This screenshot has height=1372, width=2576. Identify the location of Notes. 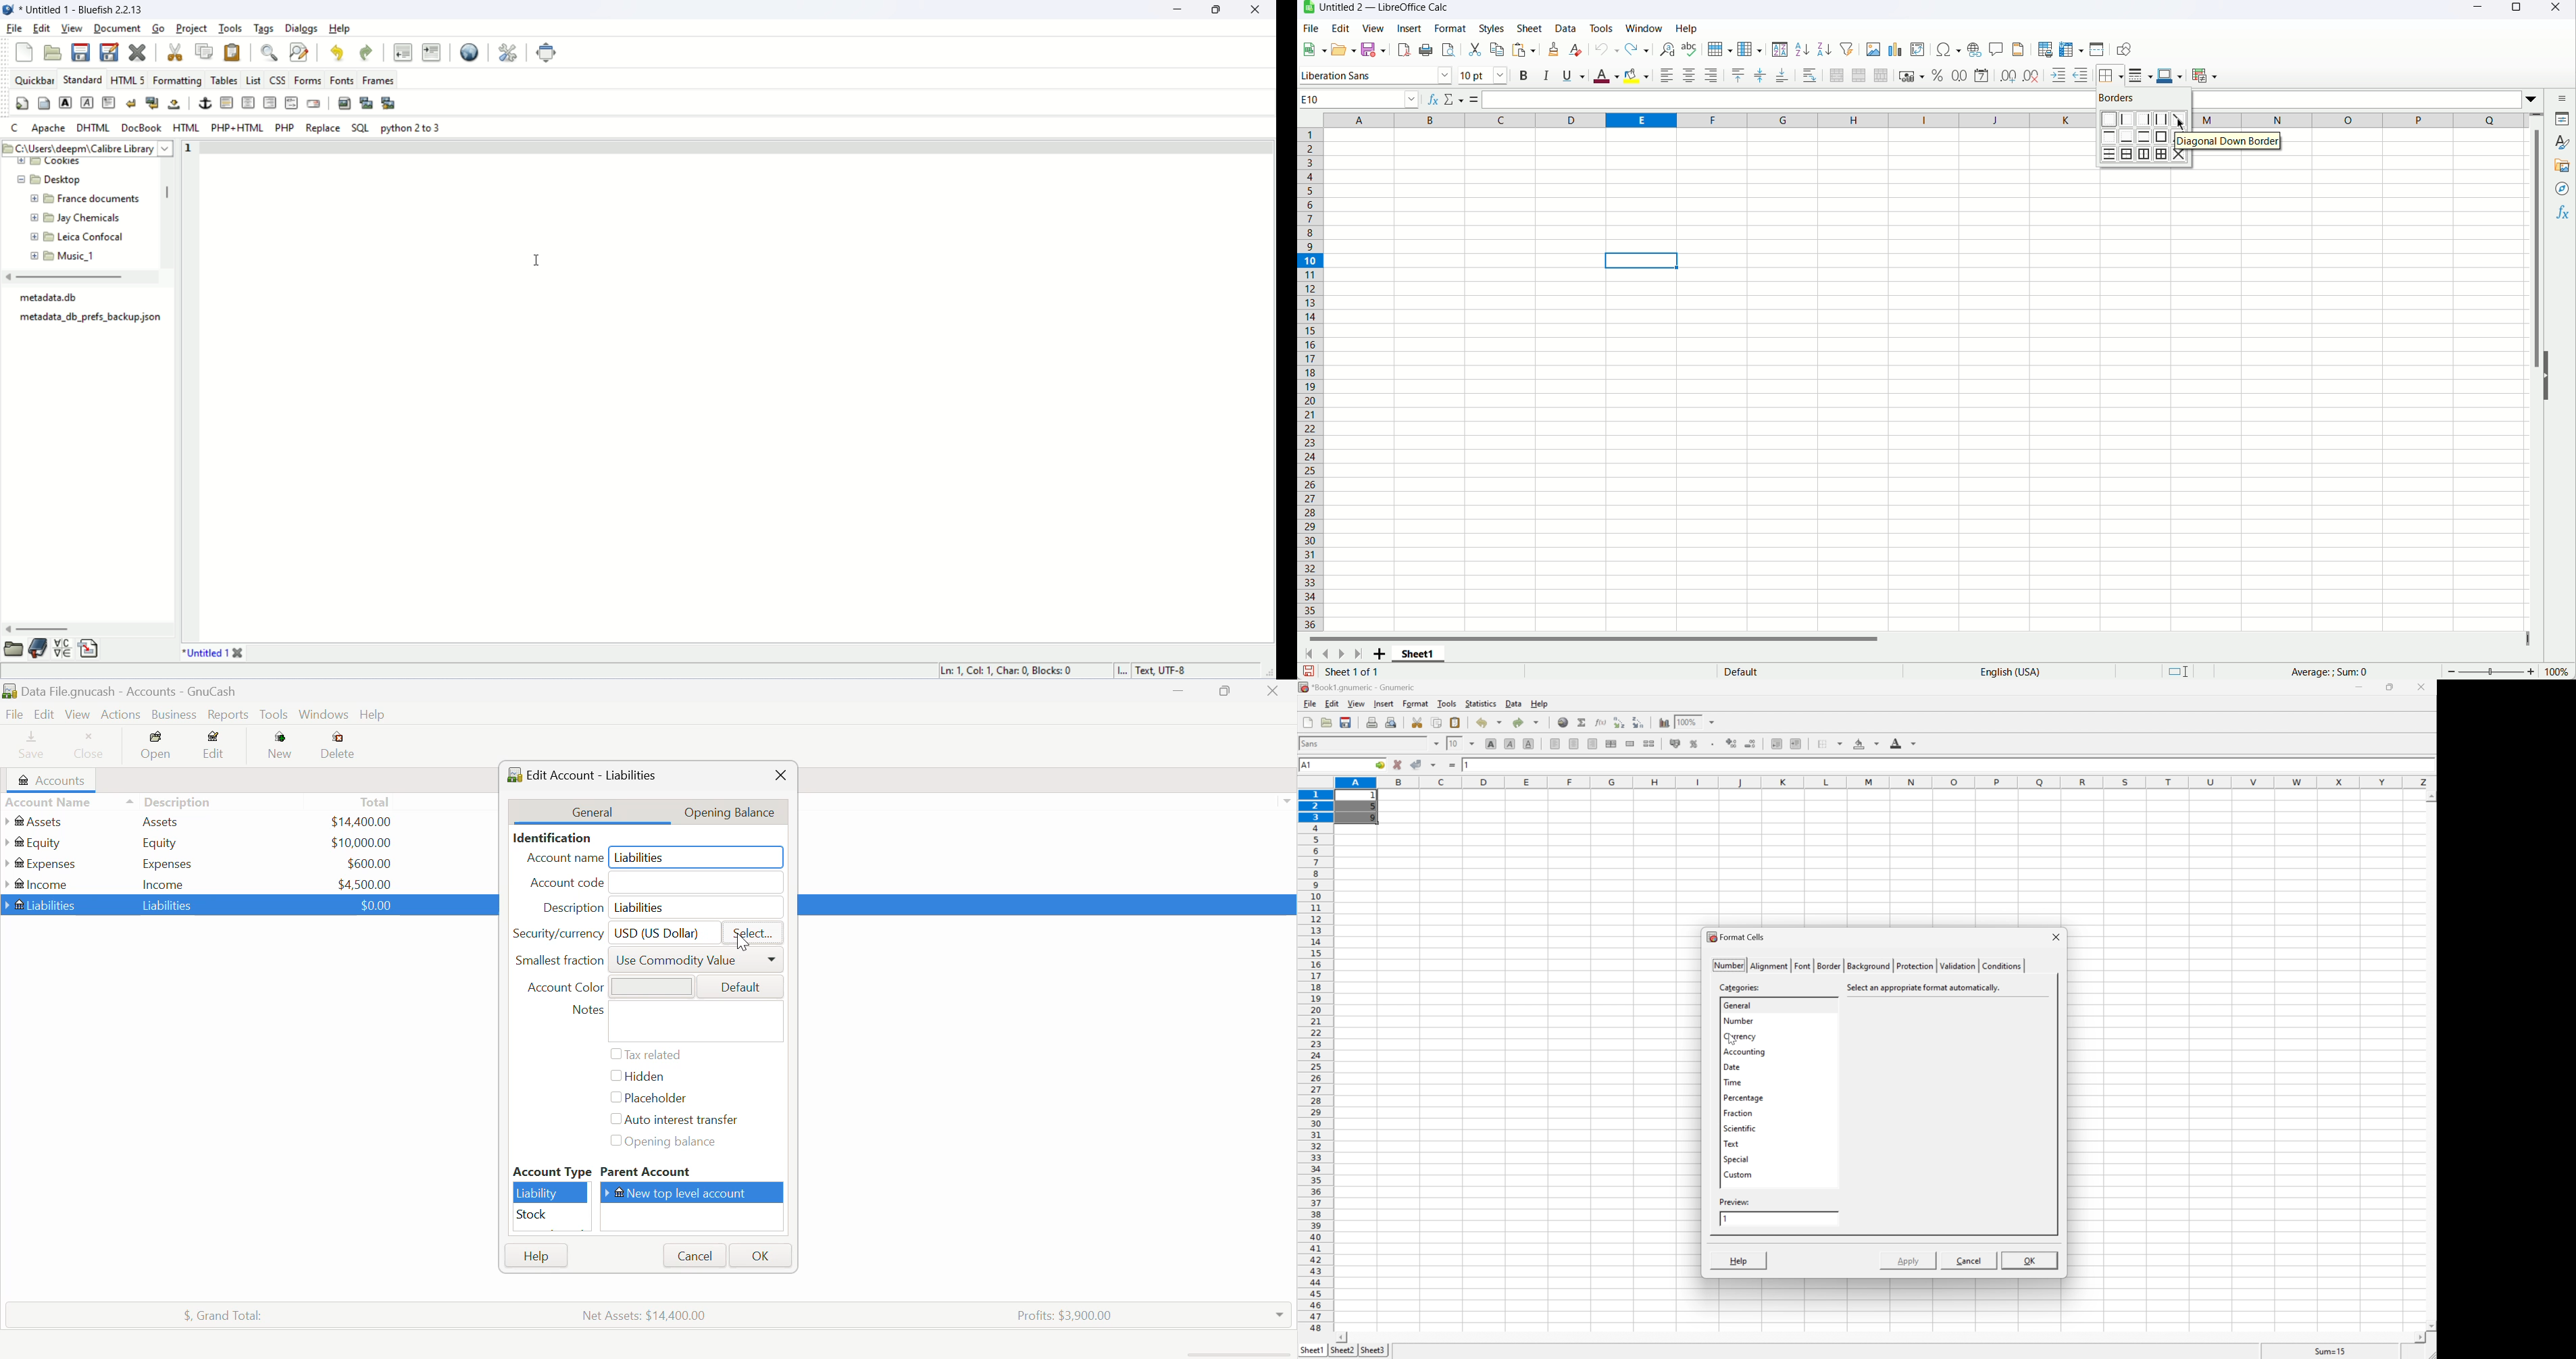
(674, 1021).